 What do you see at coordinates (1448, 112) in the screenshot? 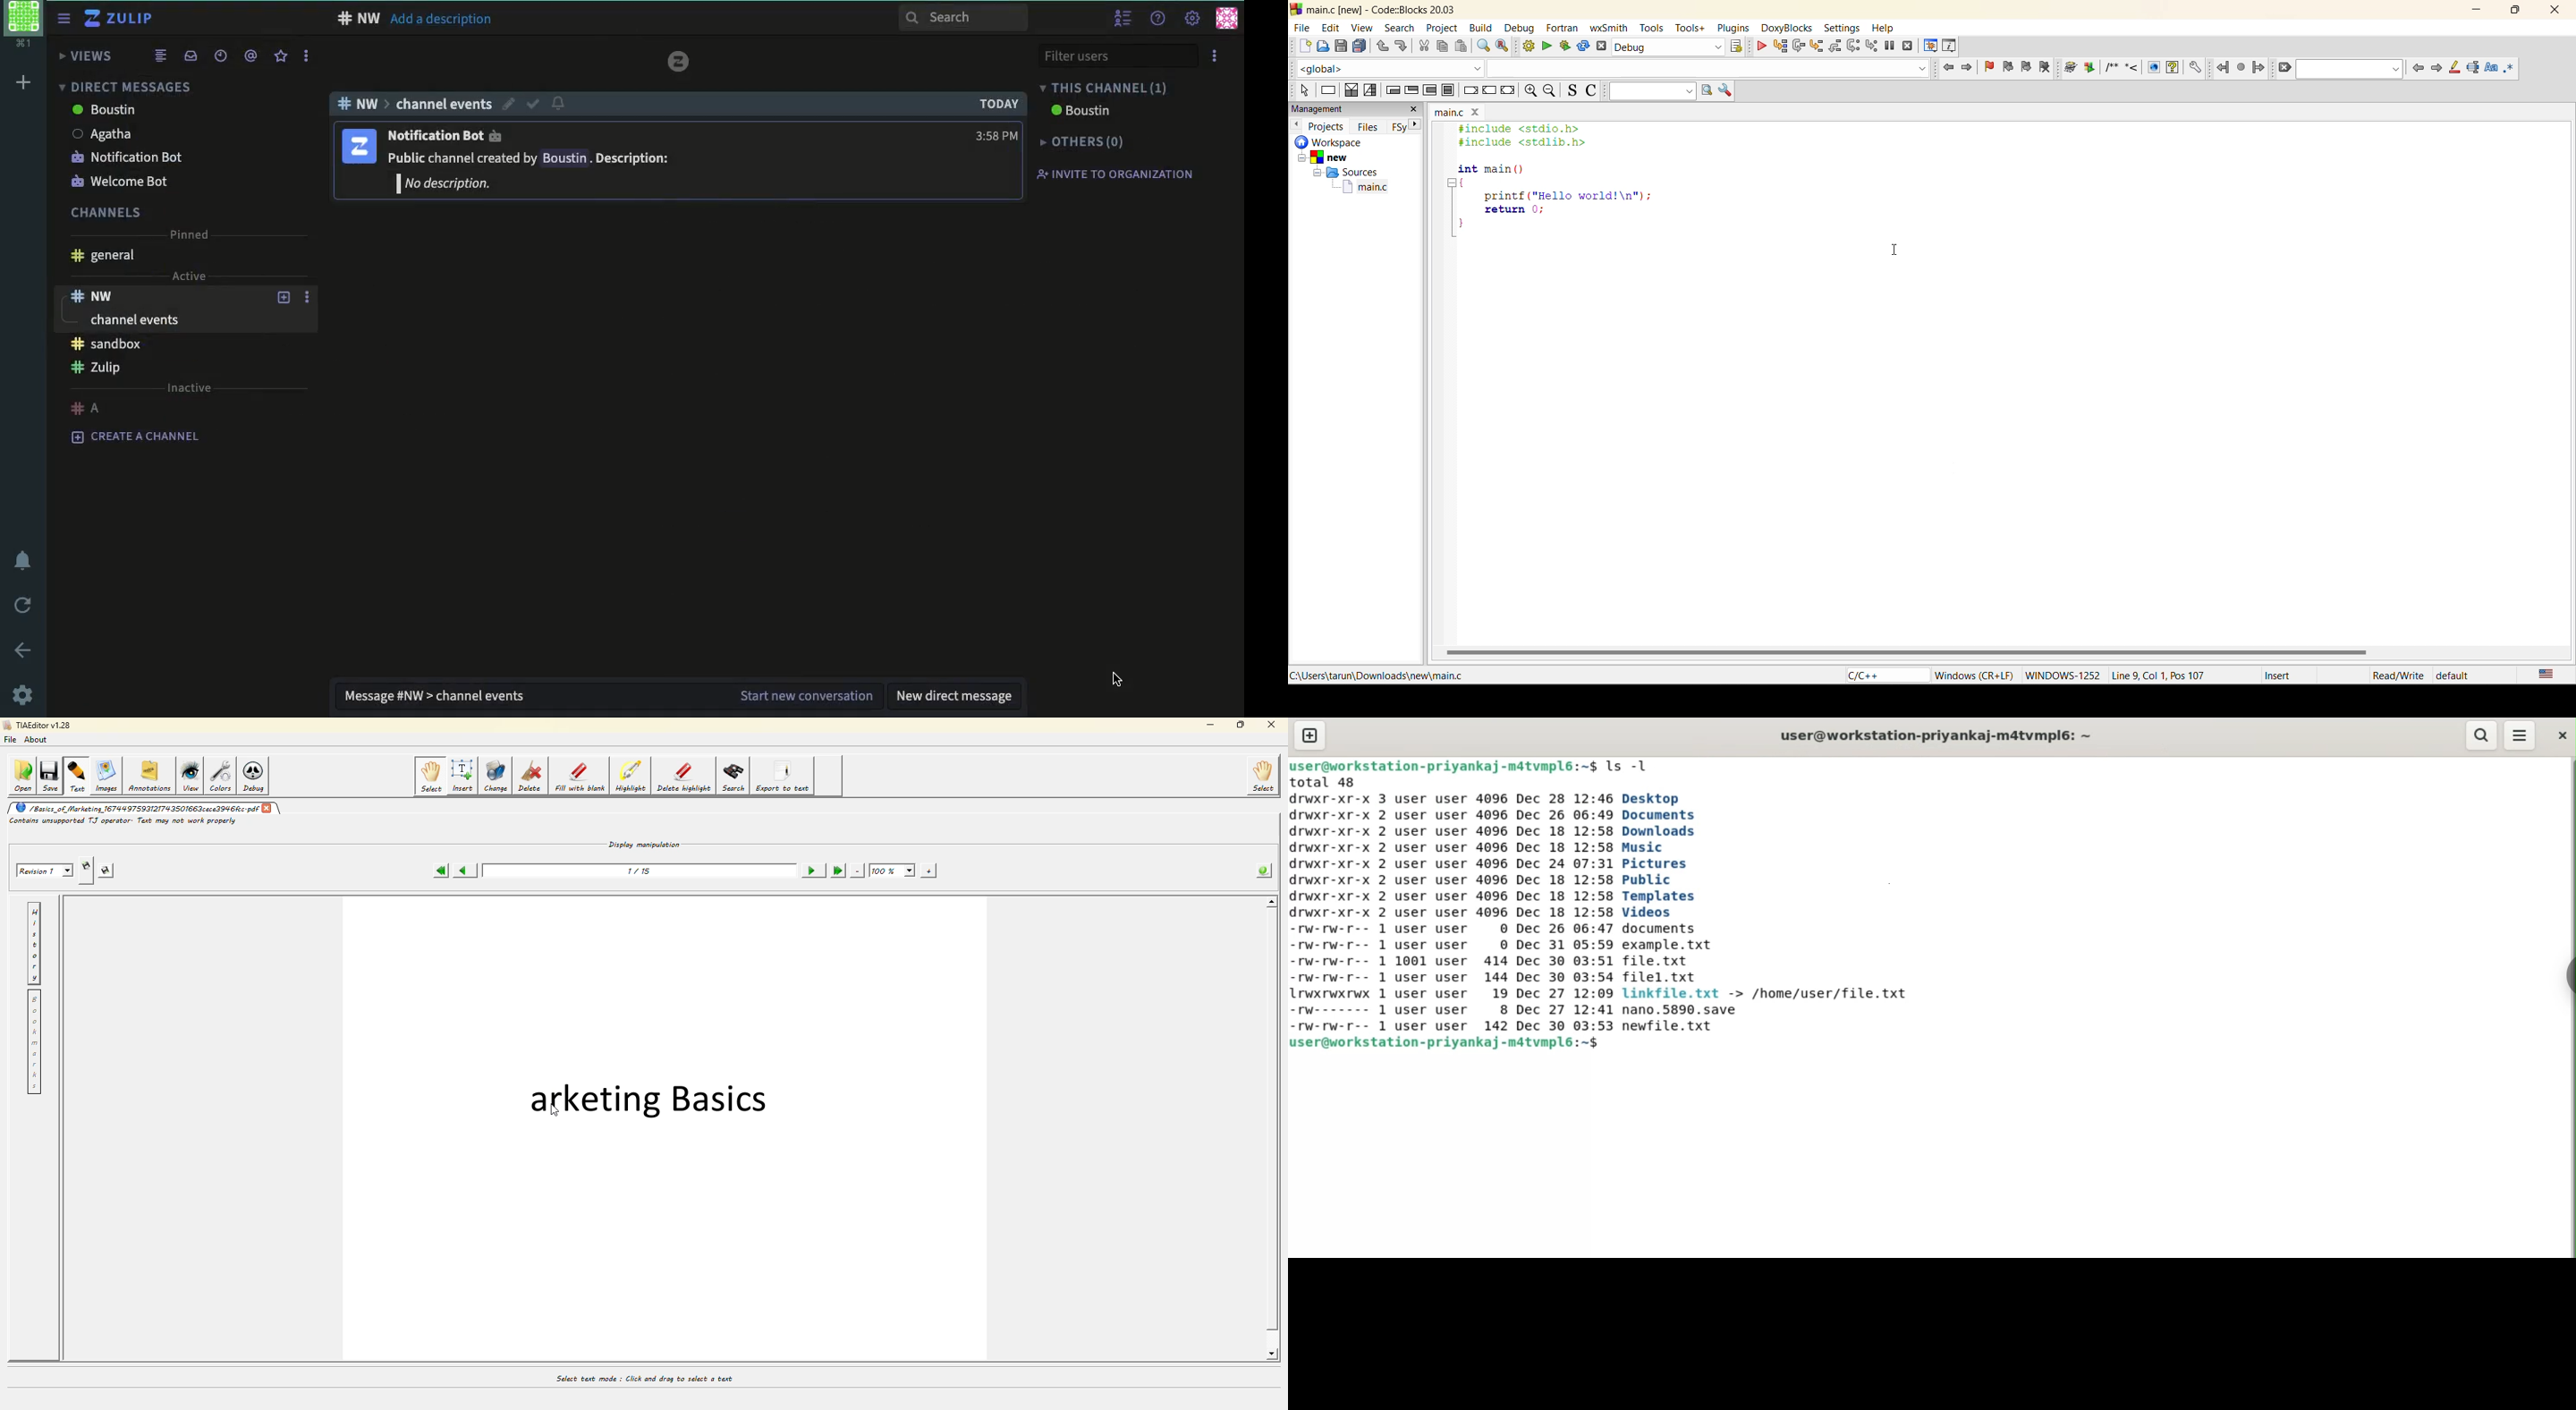
I see `main.c` at bounding box center [1448, 112].